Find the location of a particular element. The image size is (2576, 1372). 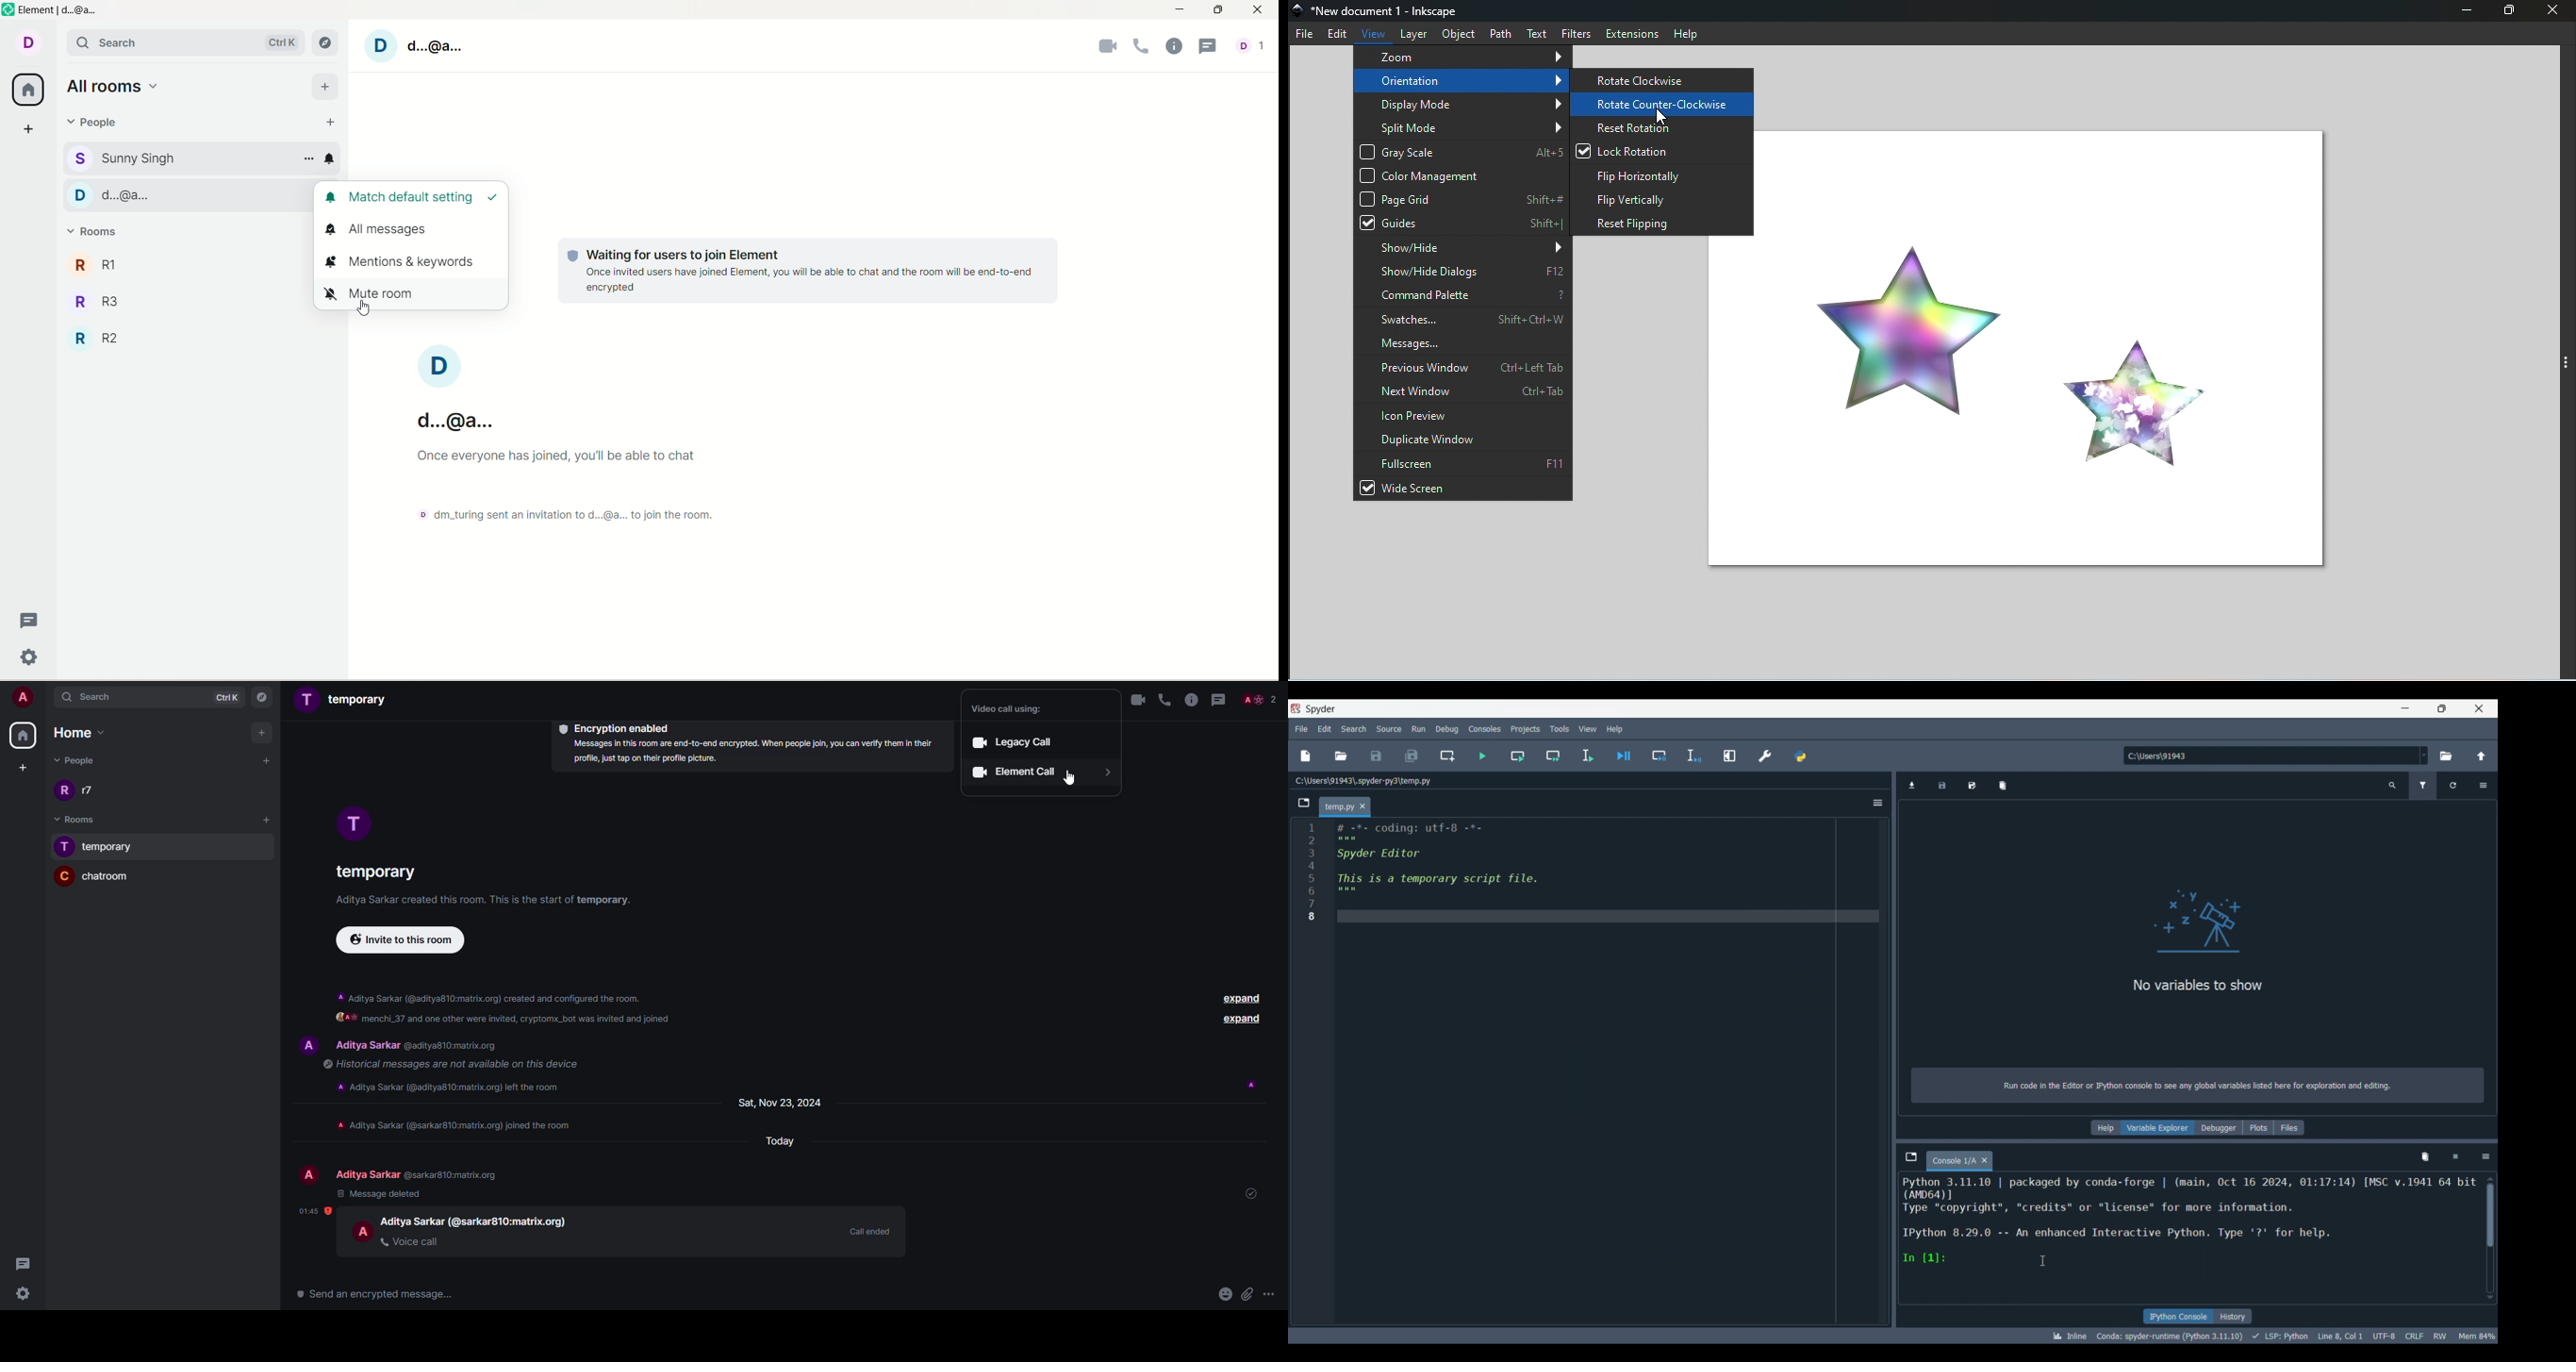

notification is located at coordinates (328, 159).